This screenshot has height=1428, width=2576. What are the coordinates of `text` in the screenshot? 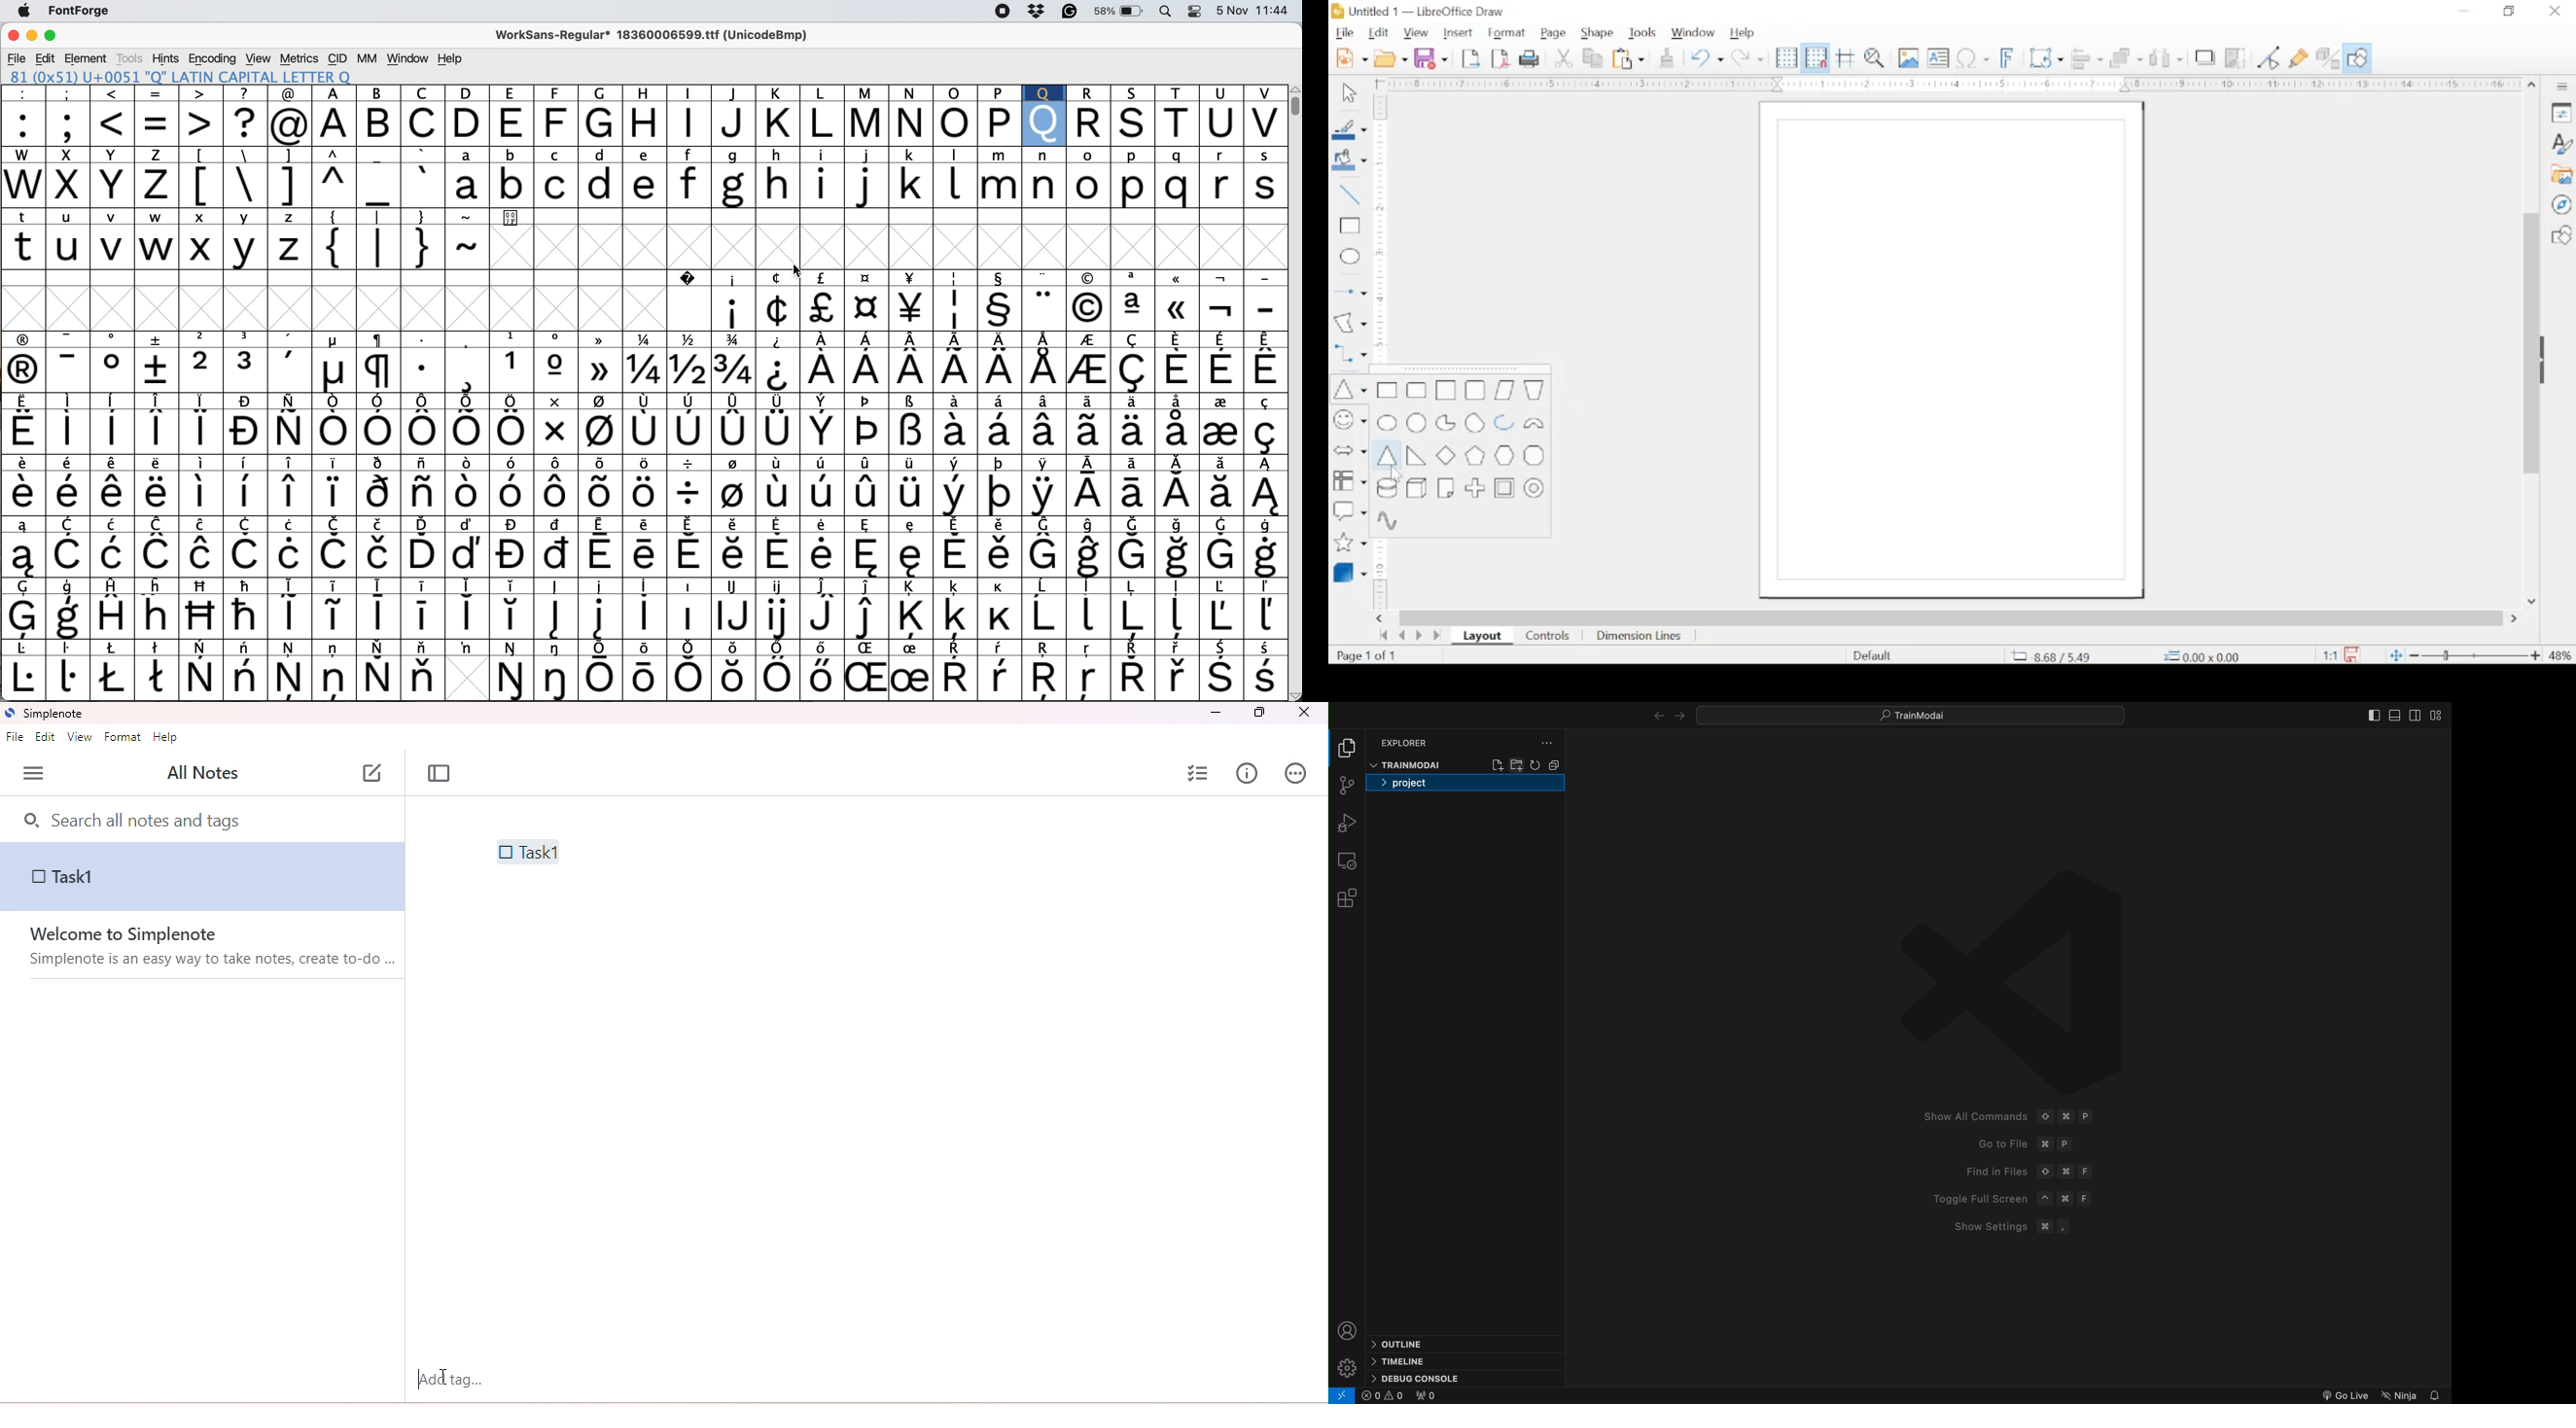 It's located at (647, 340).